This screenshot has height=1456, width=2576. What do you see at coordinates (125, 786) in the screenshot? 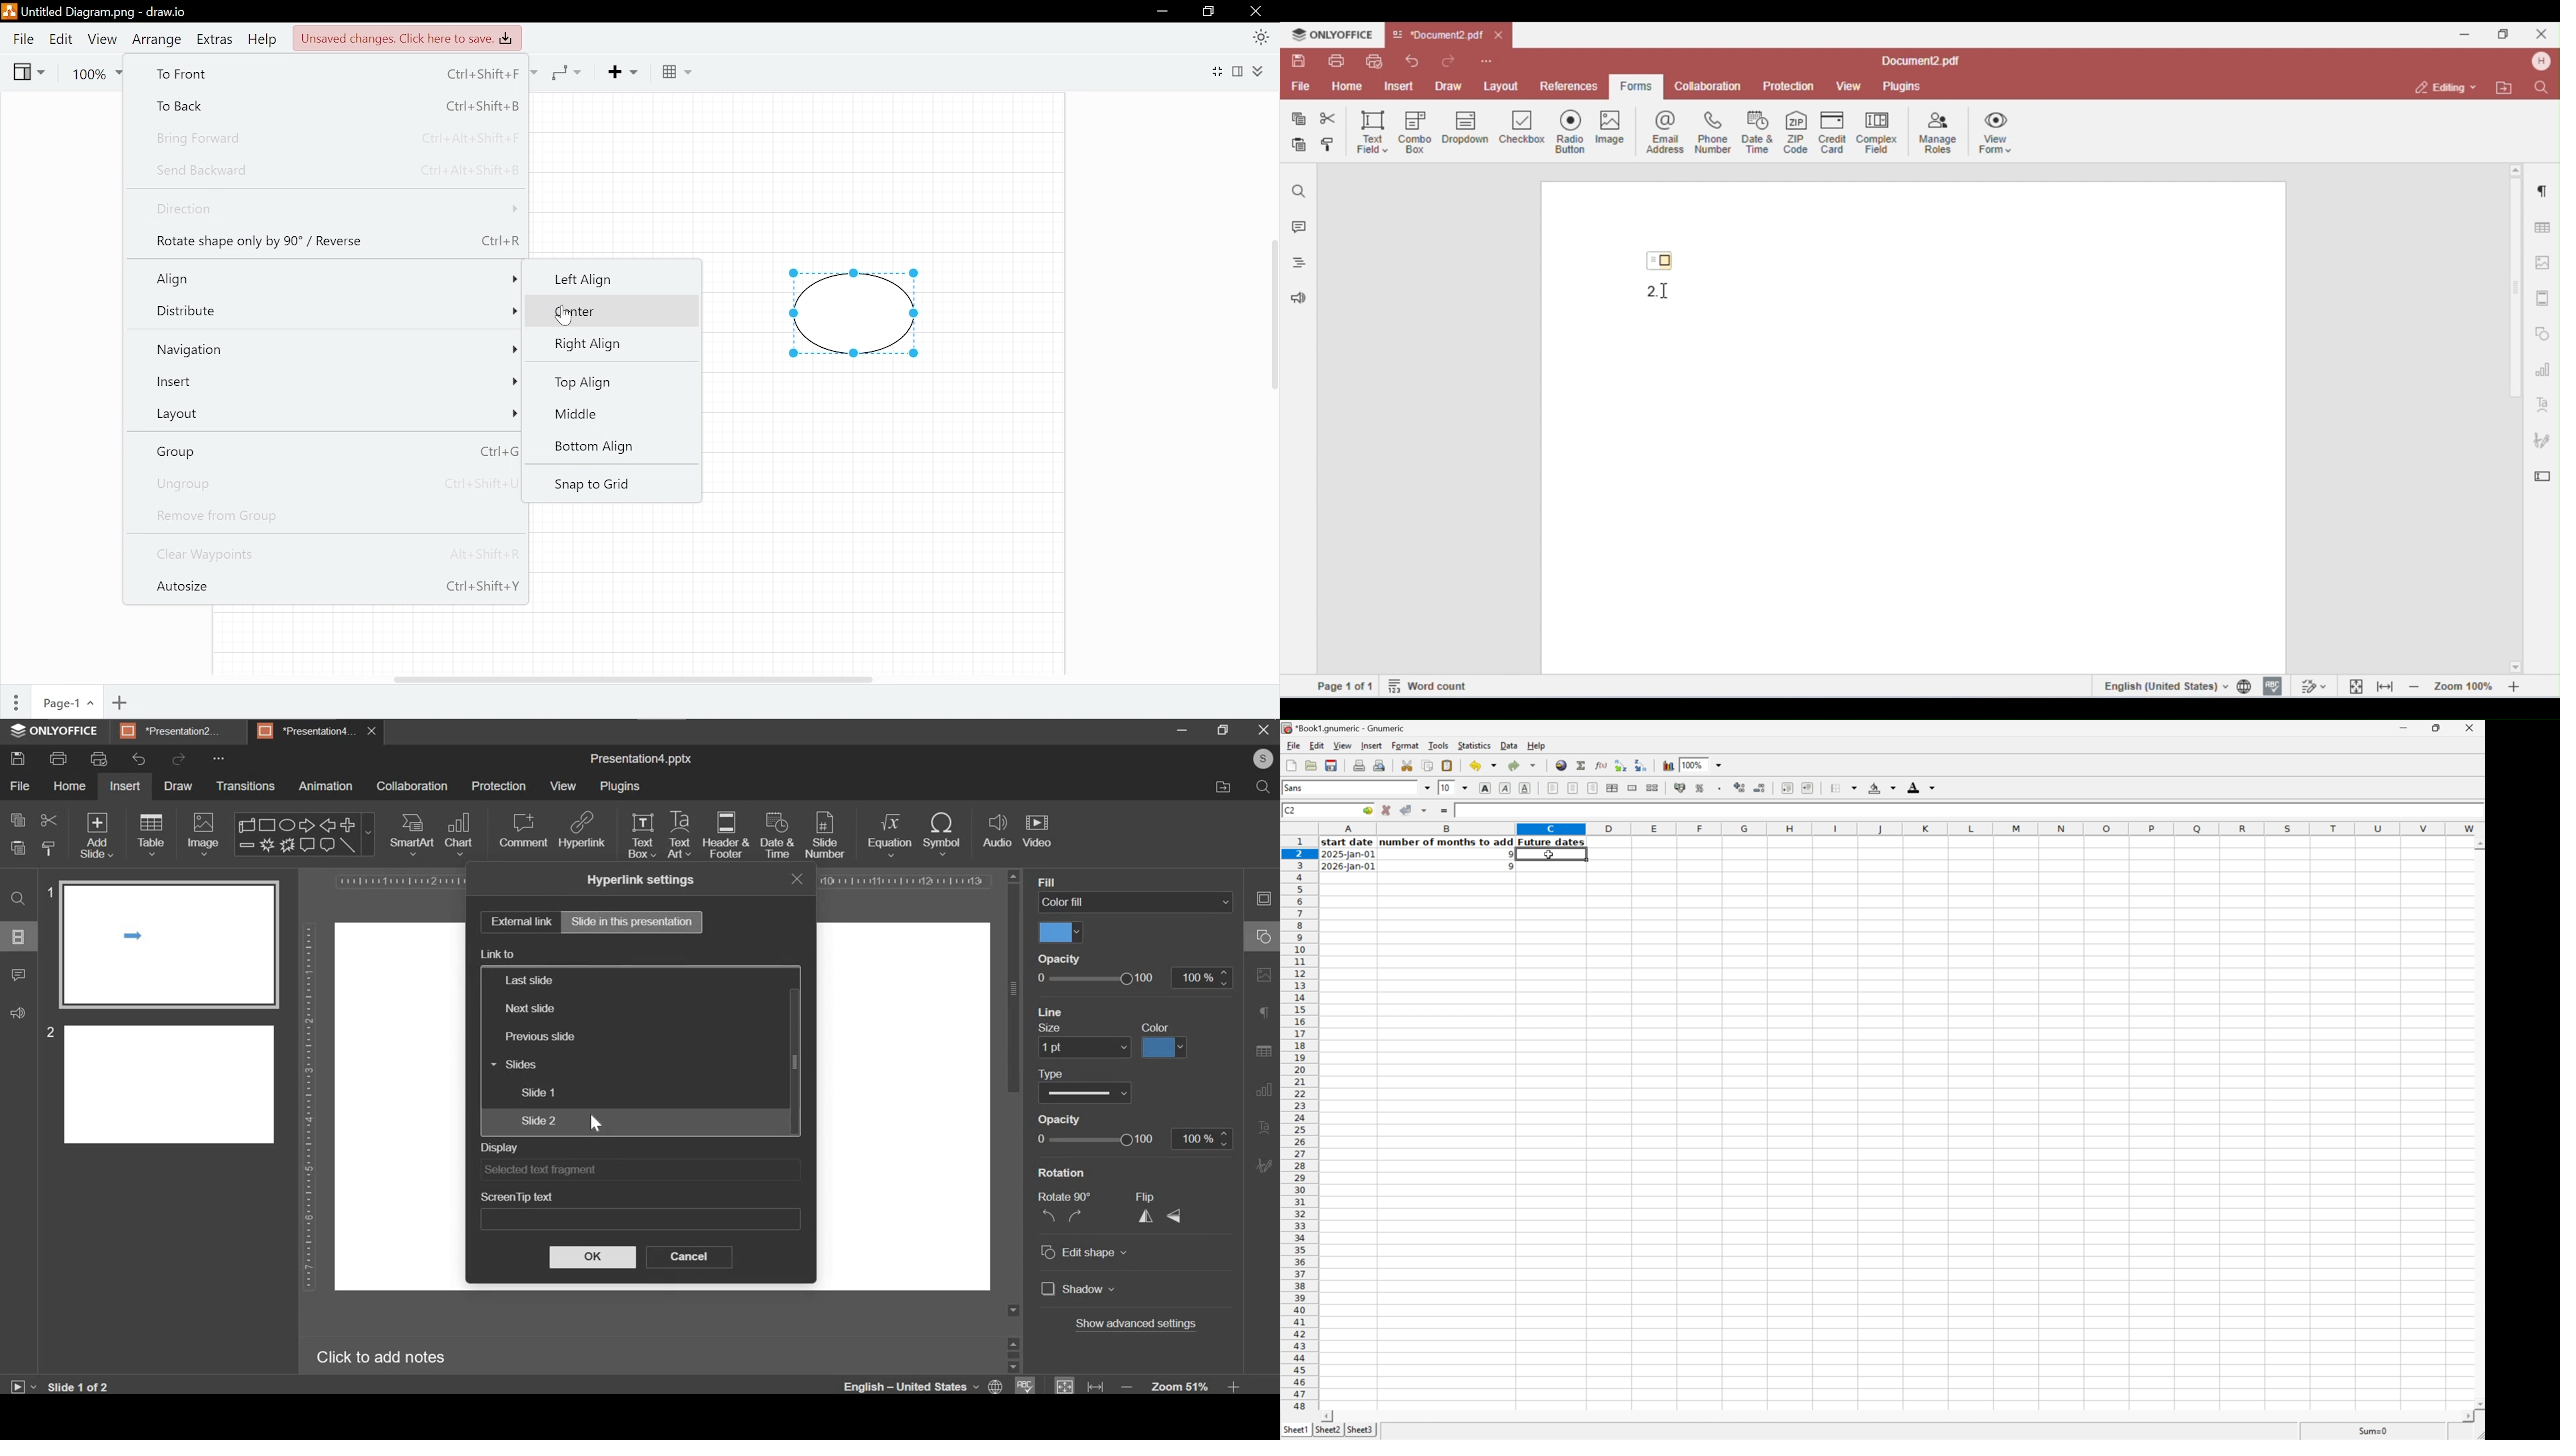
I see `insert` at bounding box center [125, 786].